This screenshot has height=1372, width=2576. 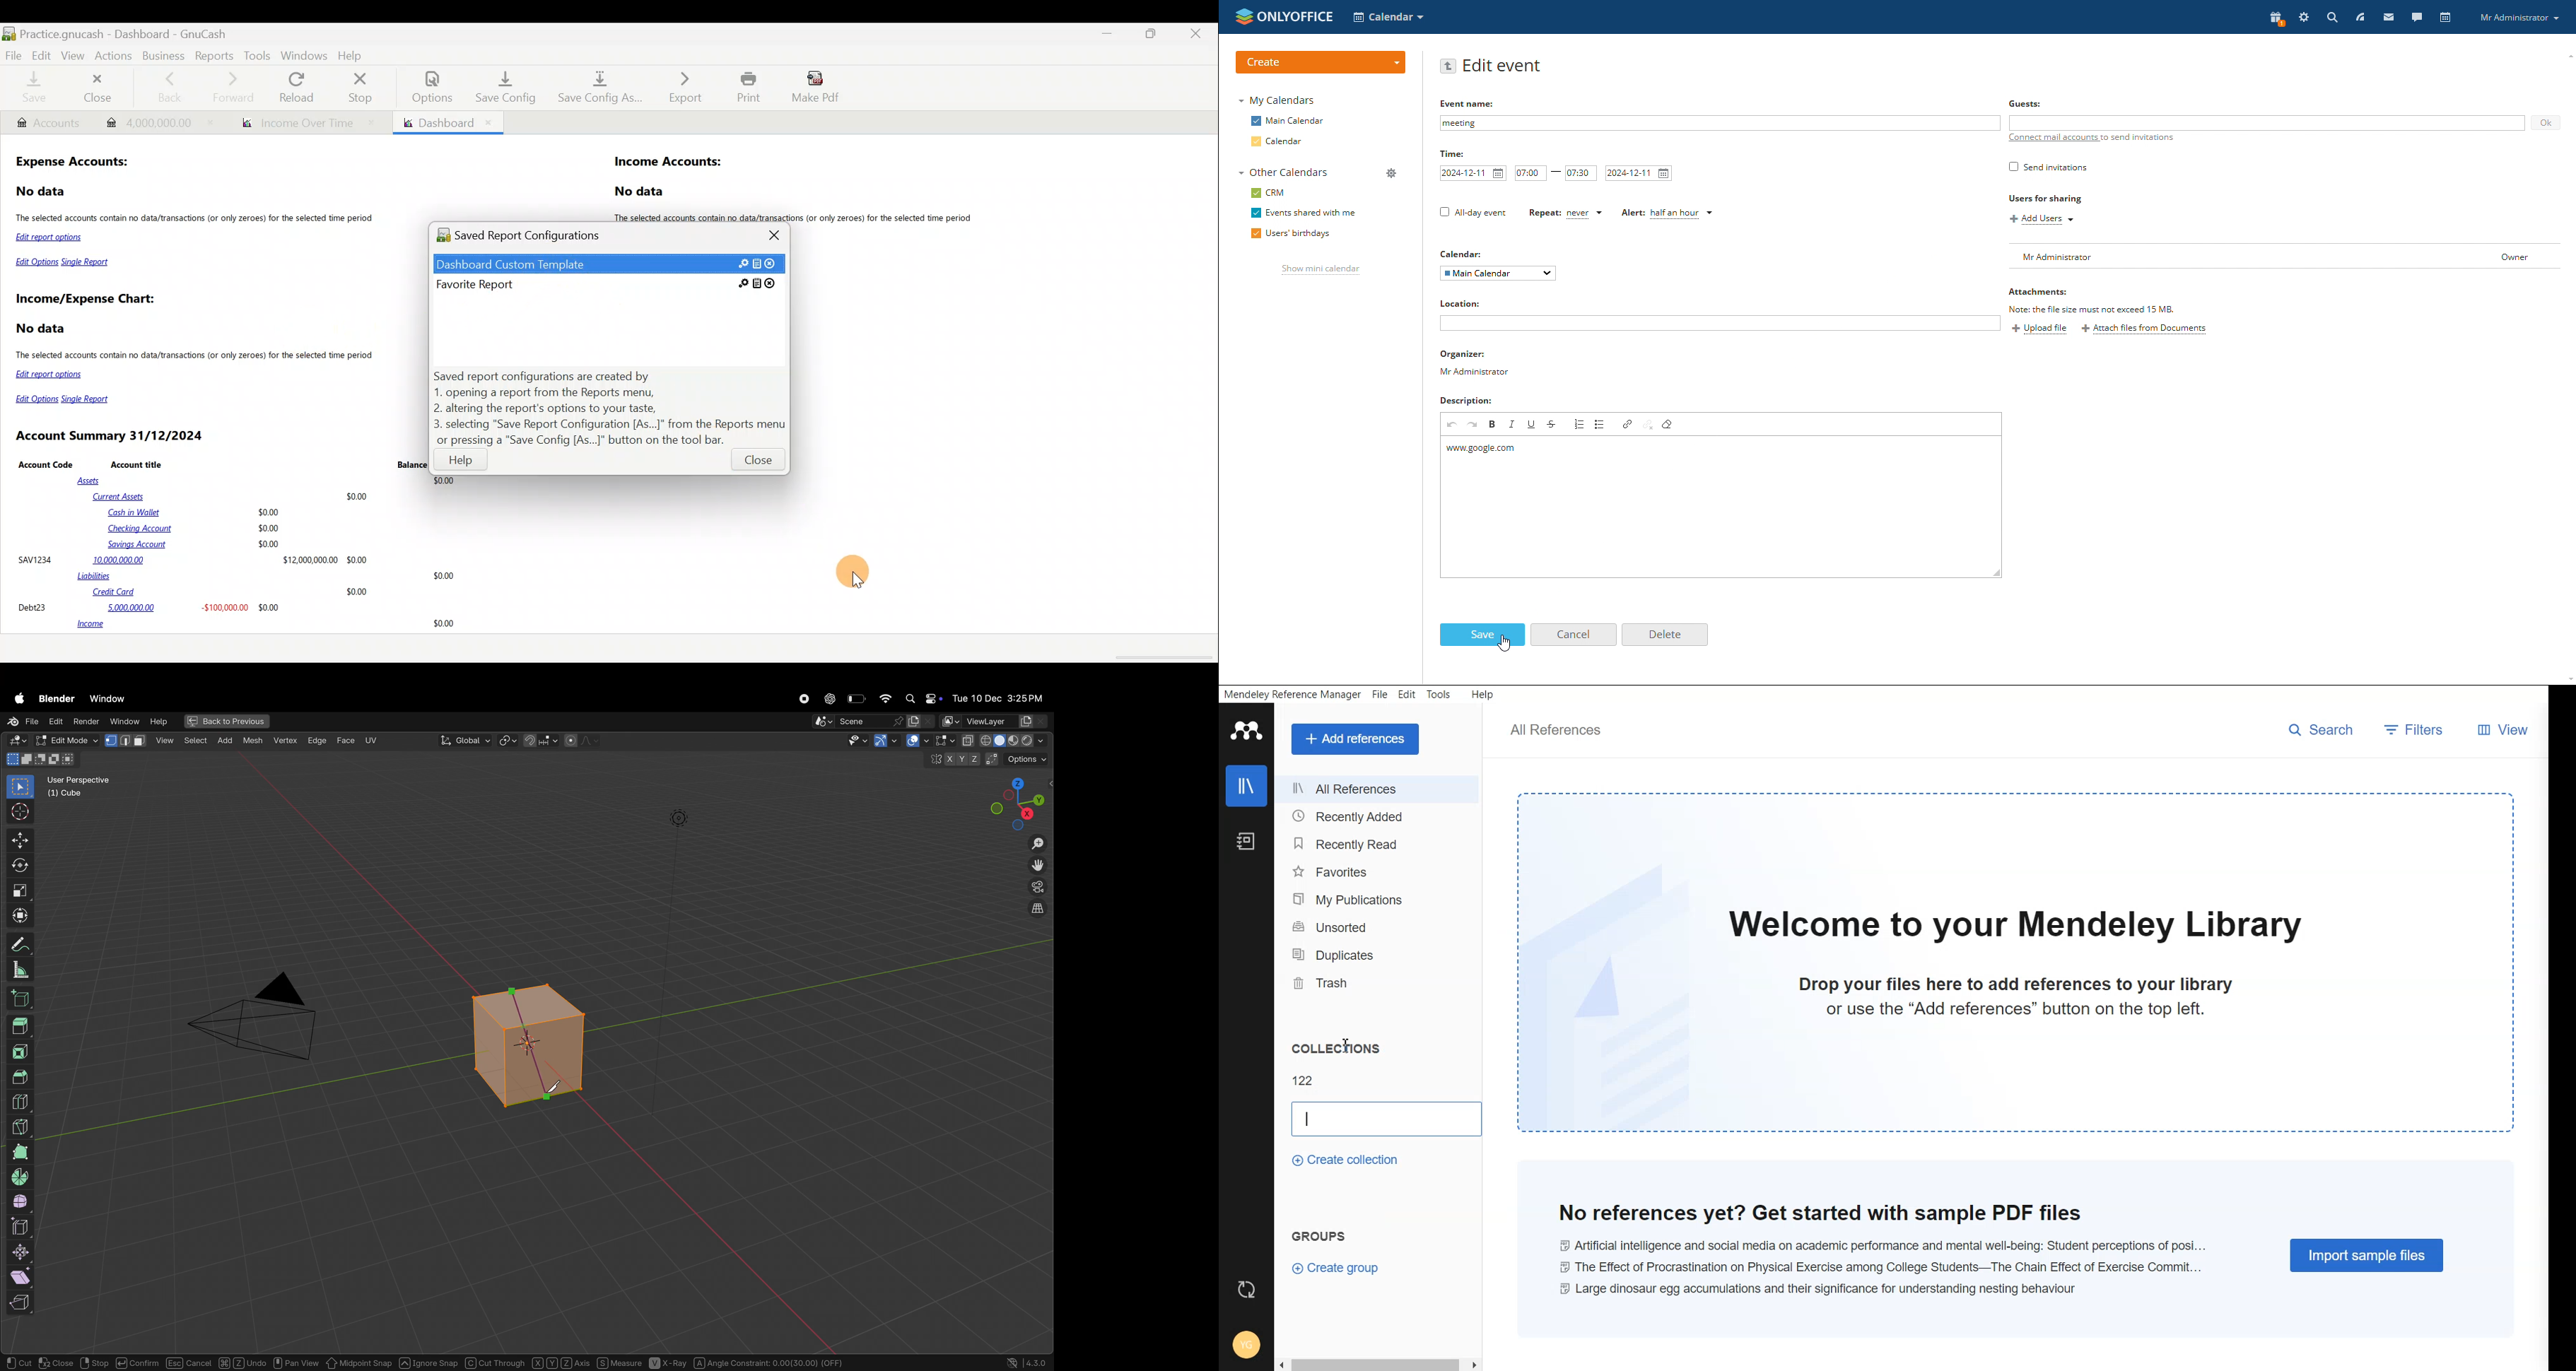 I want to click on upload file, so click(x=2042, y=330).